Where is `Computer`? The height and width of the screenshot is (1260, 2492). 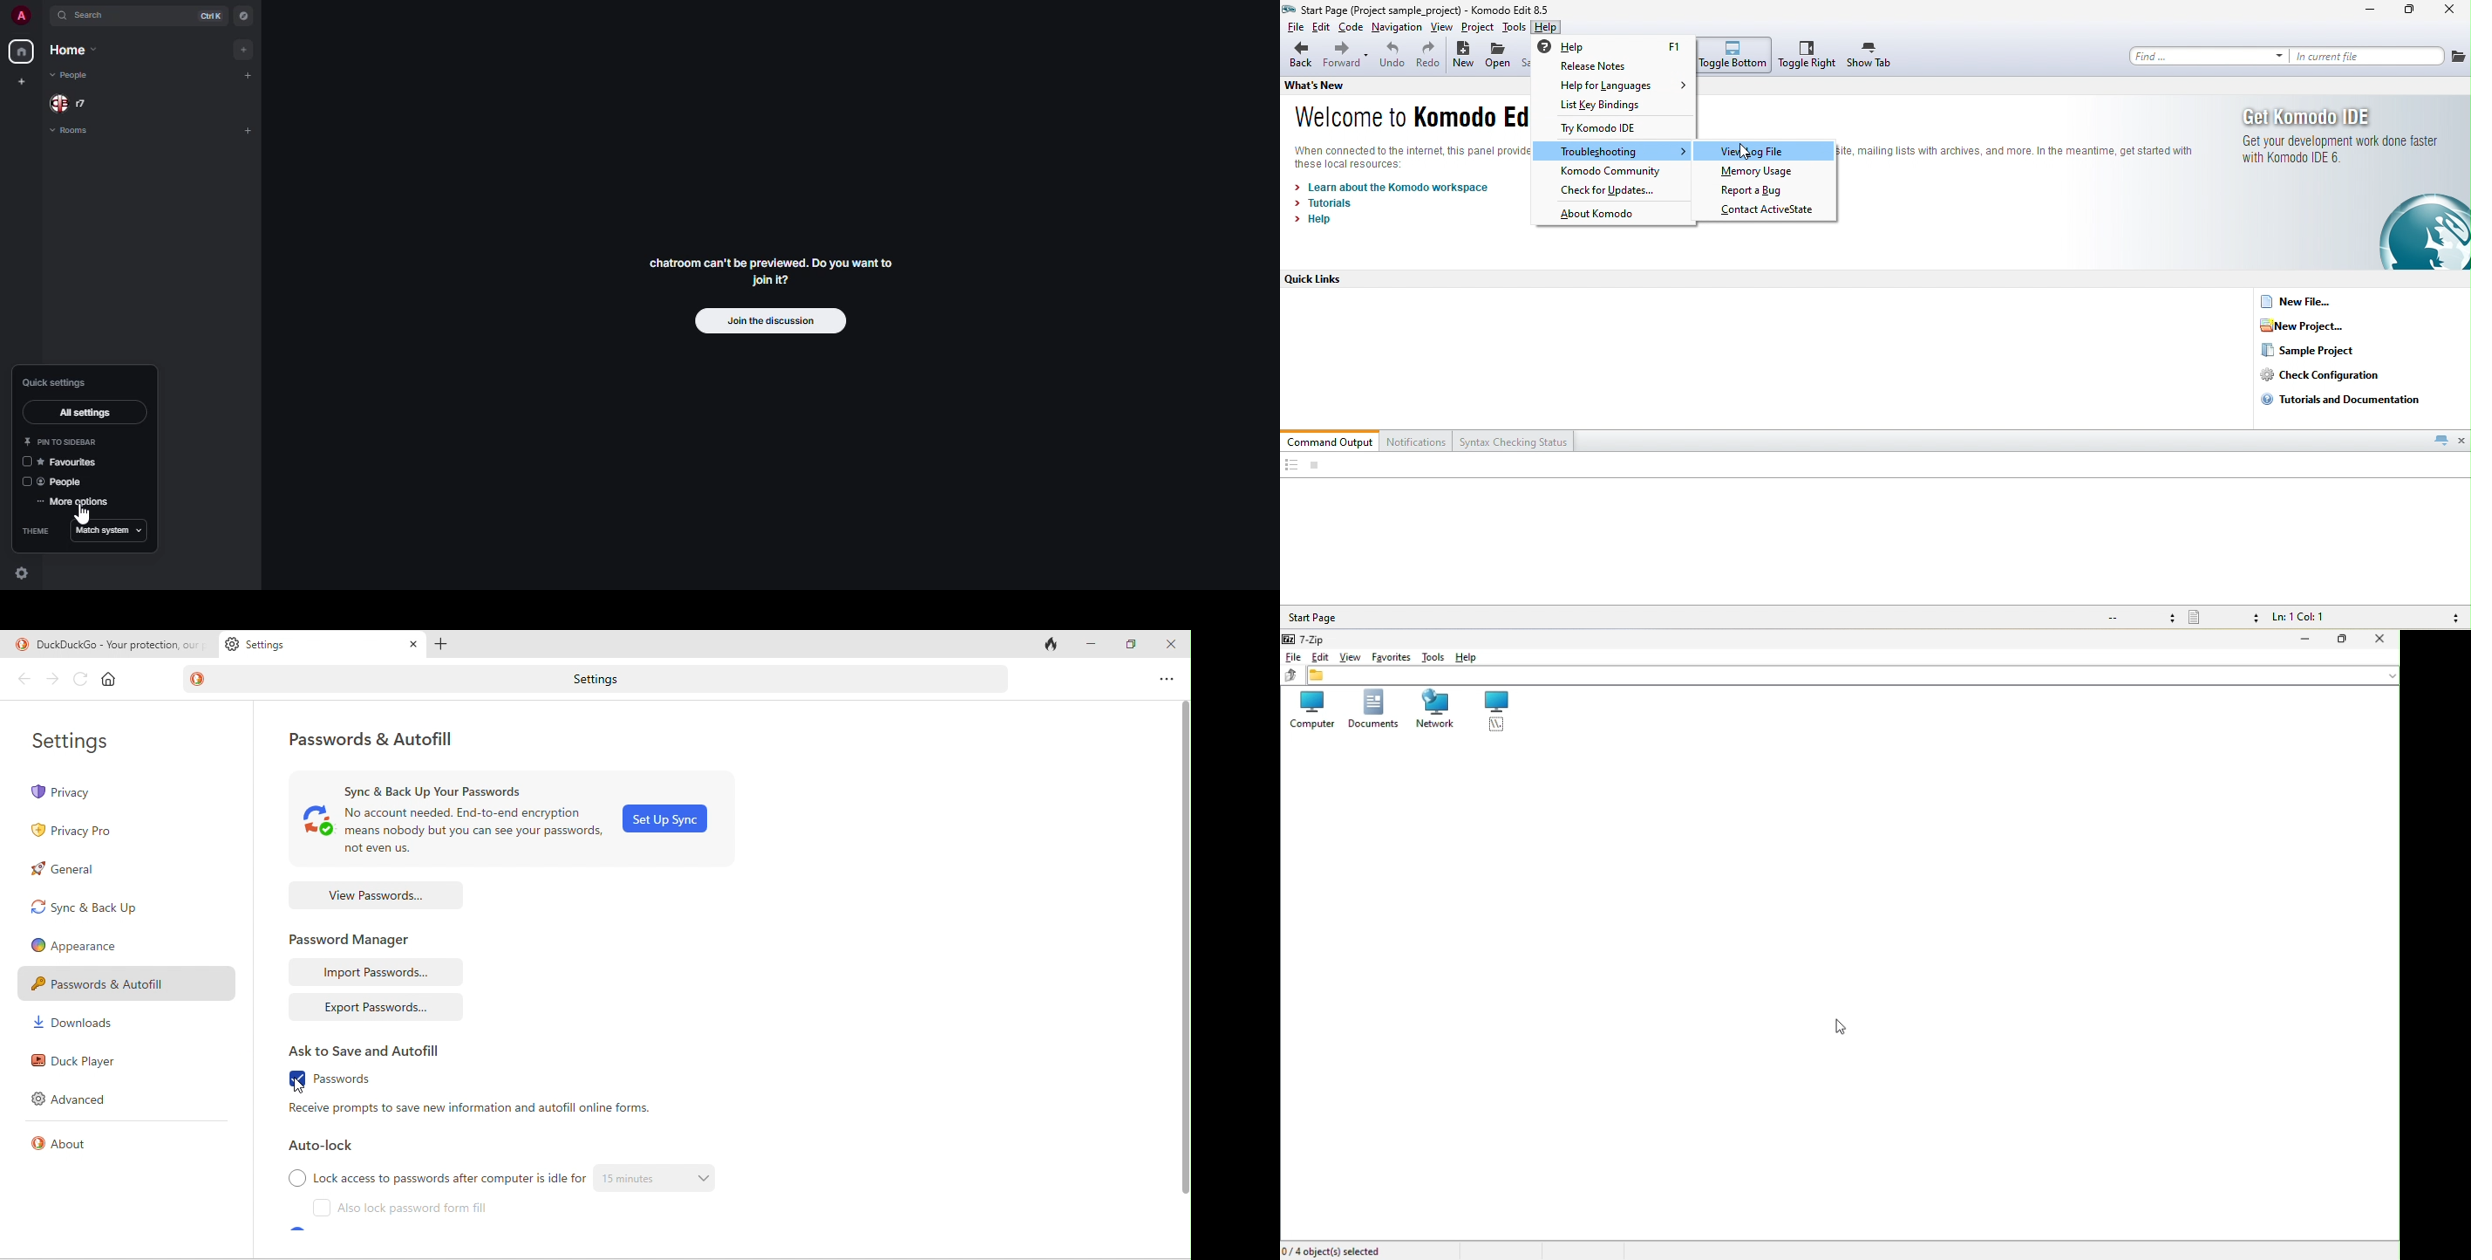 Computer is located at coordinates (1309, 710).